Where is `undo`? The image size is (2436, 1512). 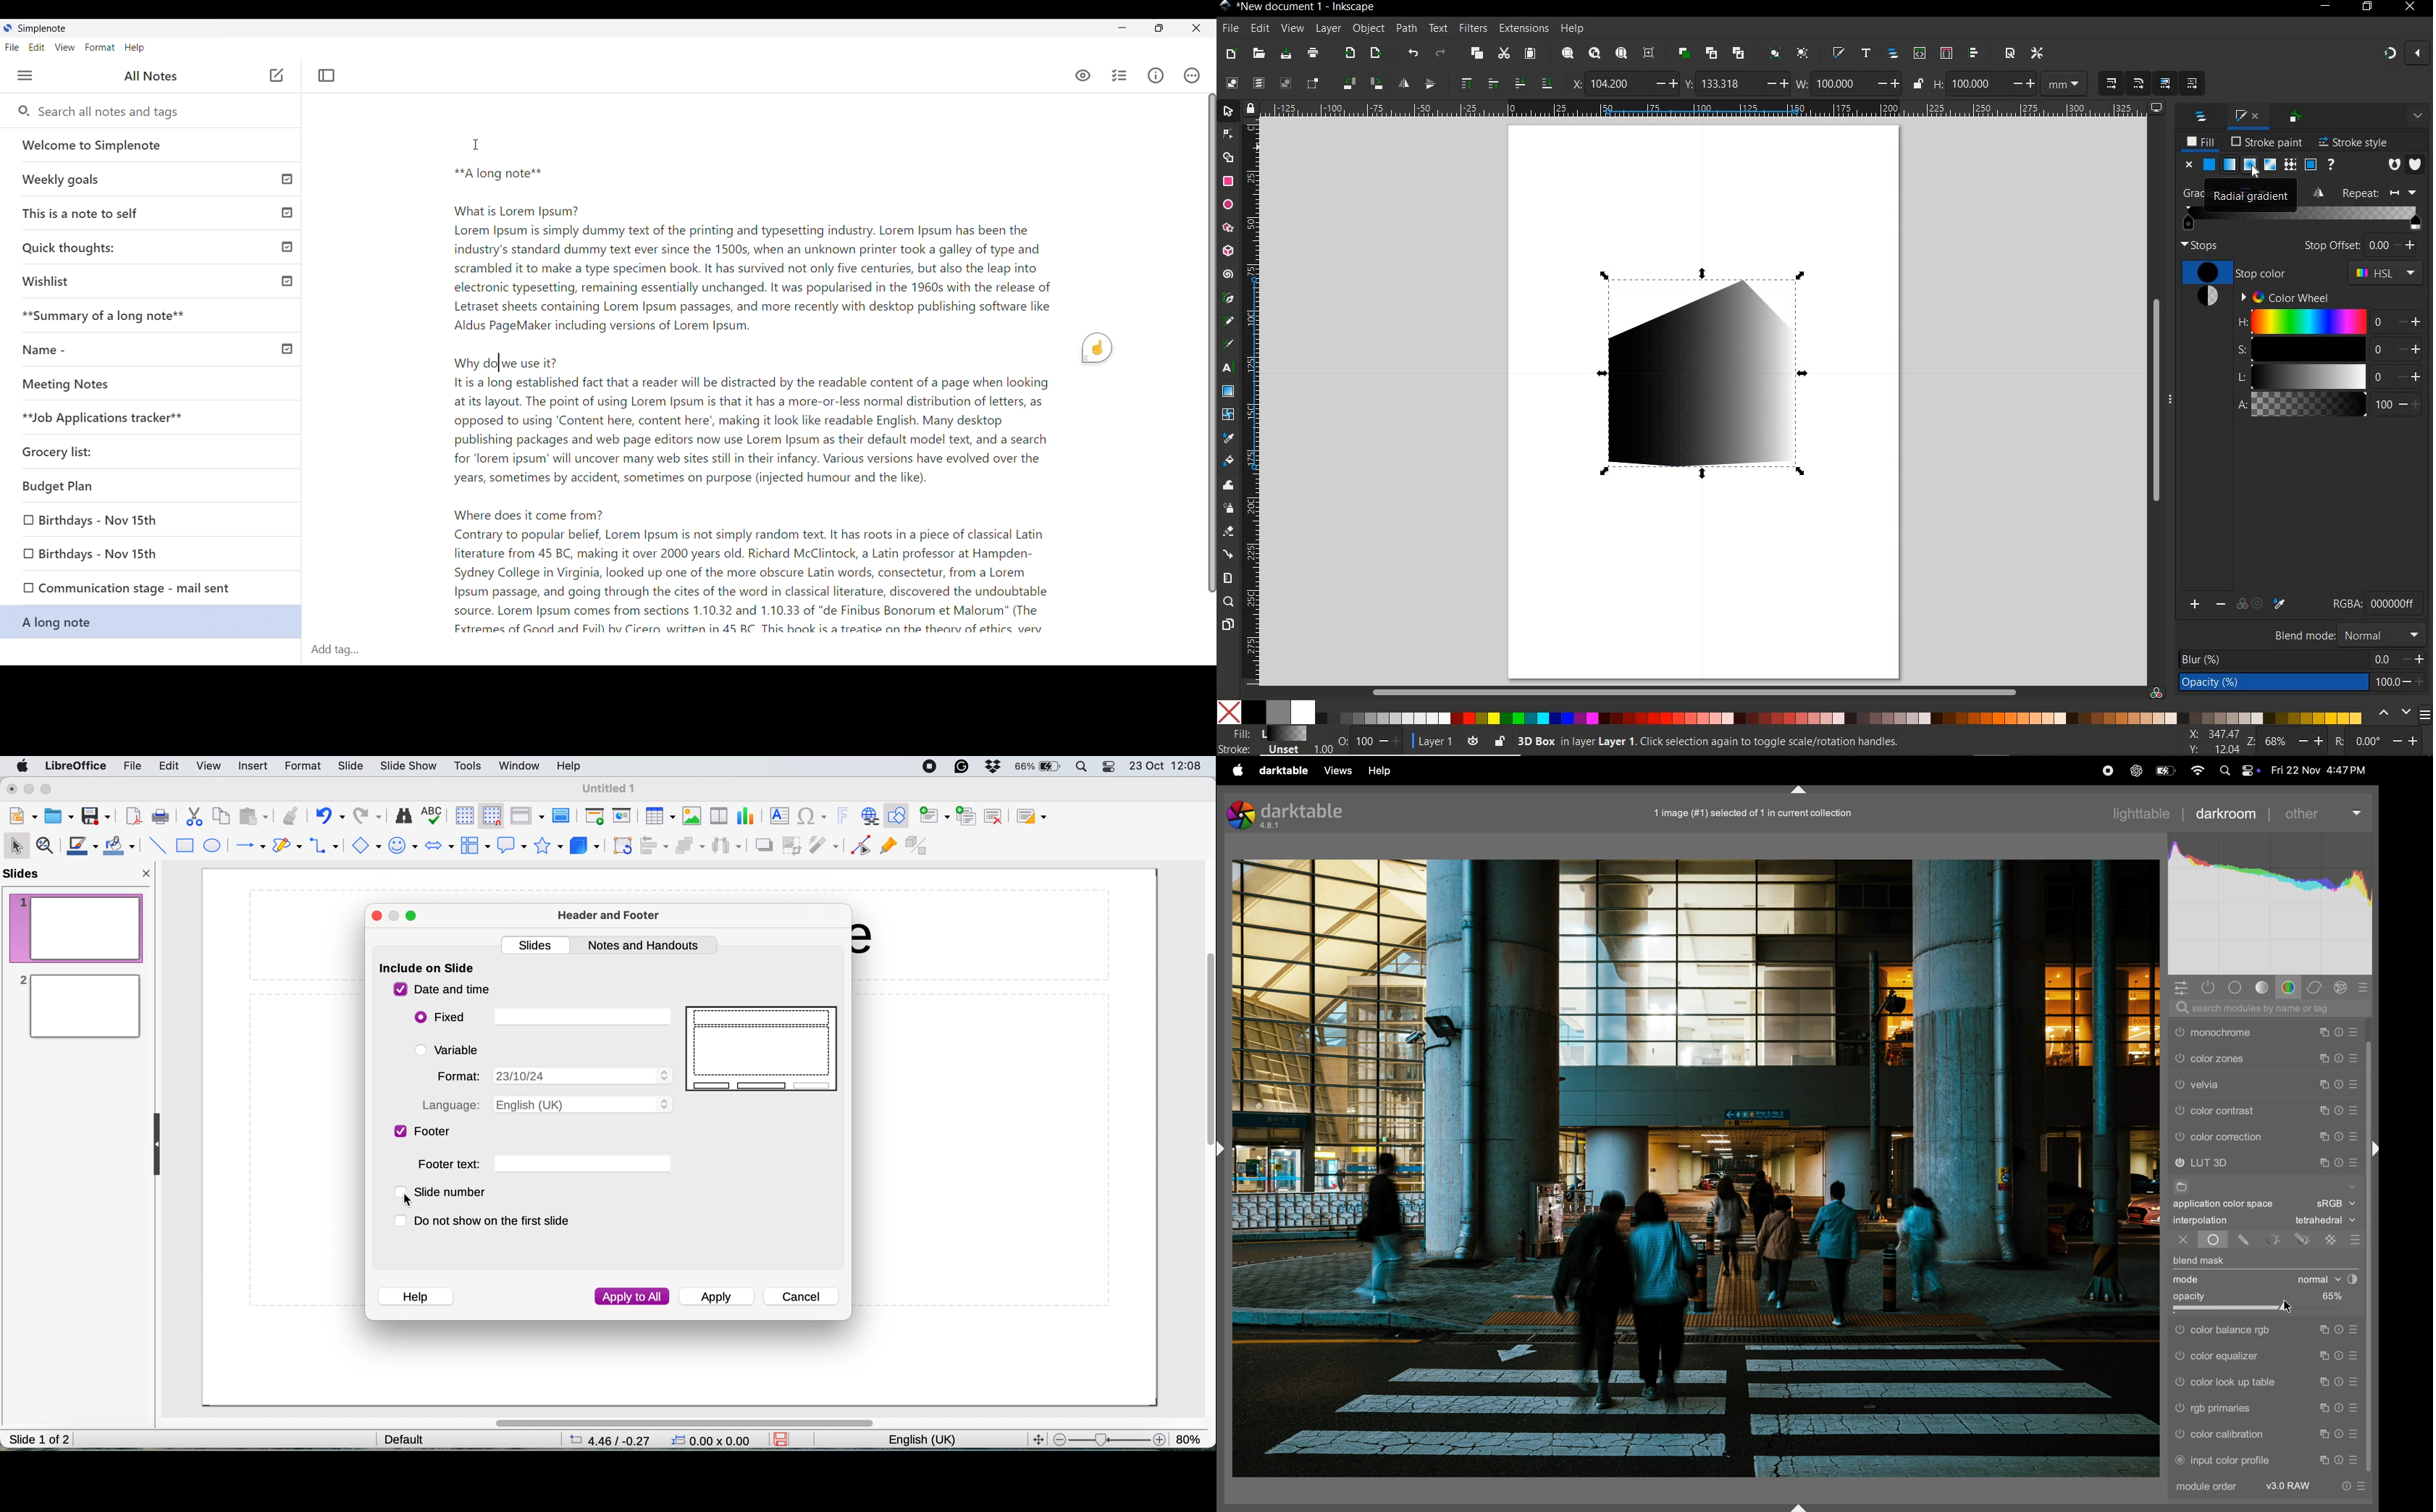
undo is located at coordinates (330, 816).